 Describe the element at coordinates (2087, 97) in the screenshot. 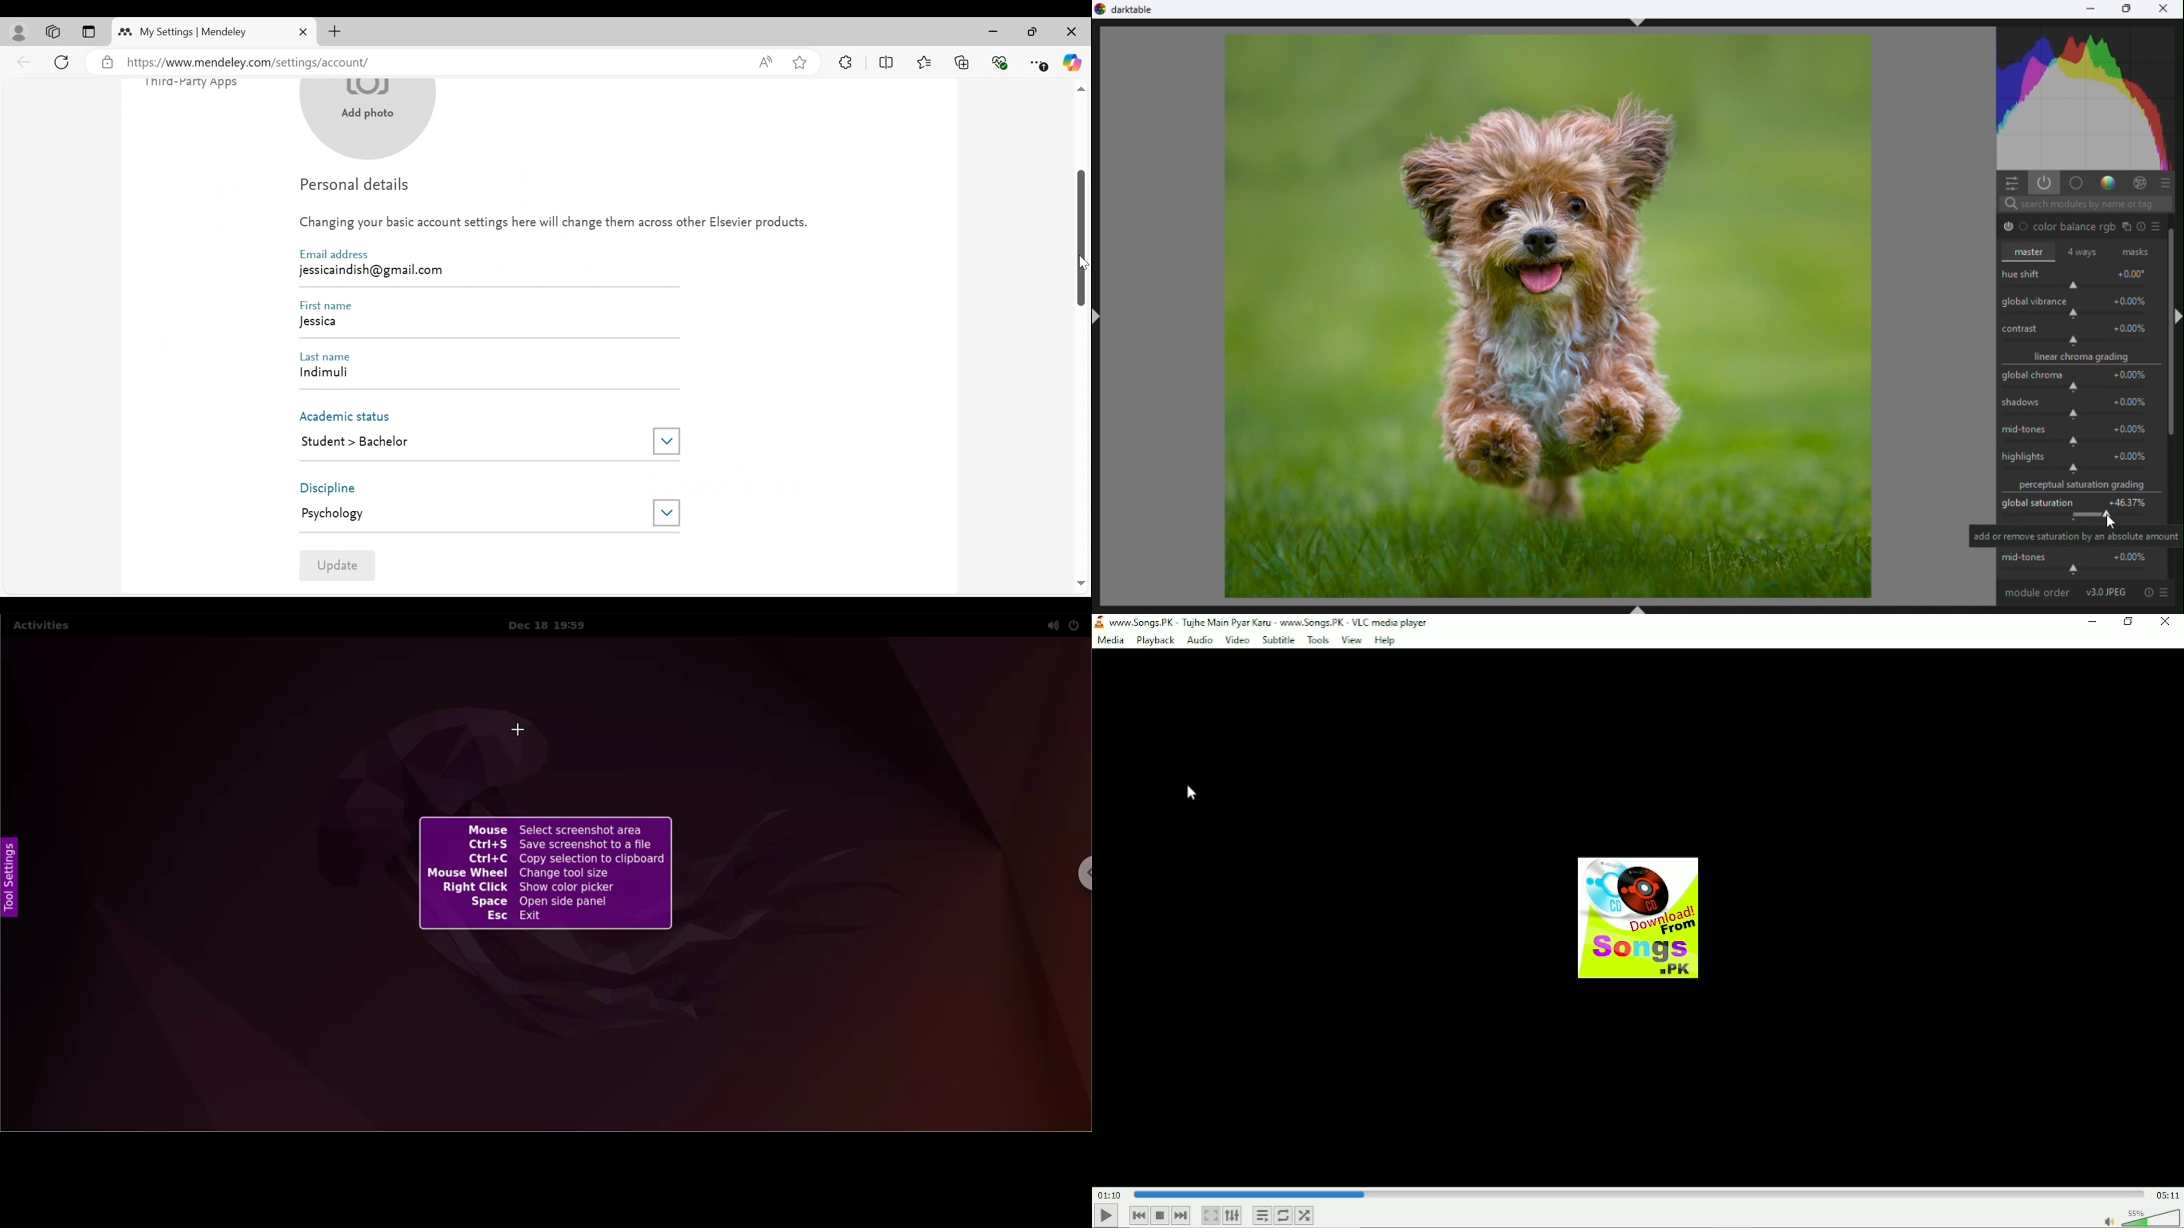

I see `Histogram` at that location.